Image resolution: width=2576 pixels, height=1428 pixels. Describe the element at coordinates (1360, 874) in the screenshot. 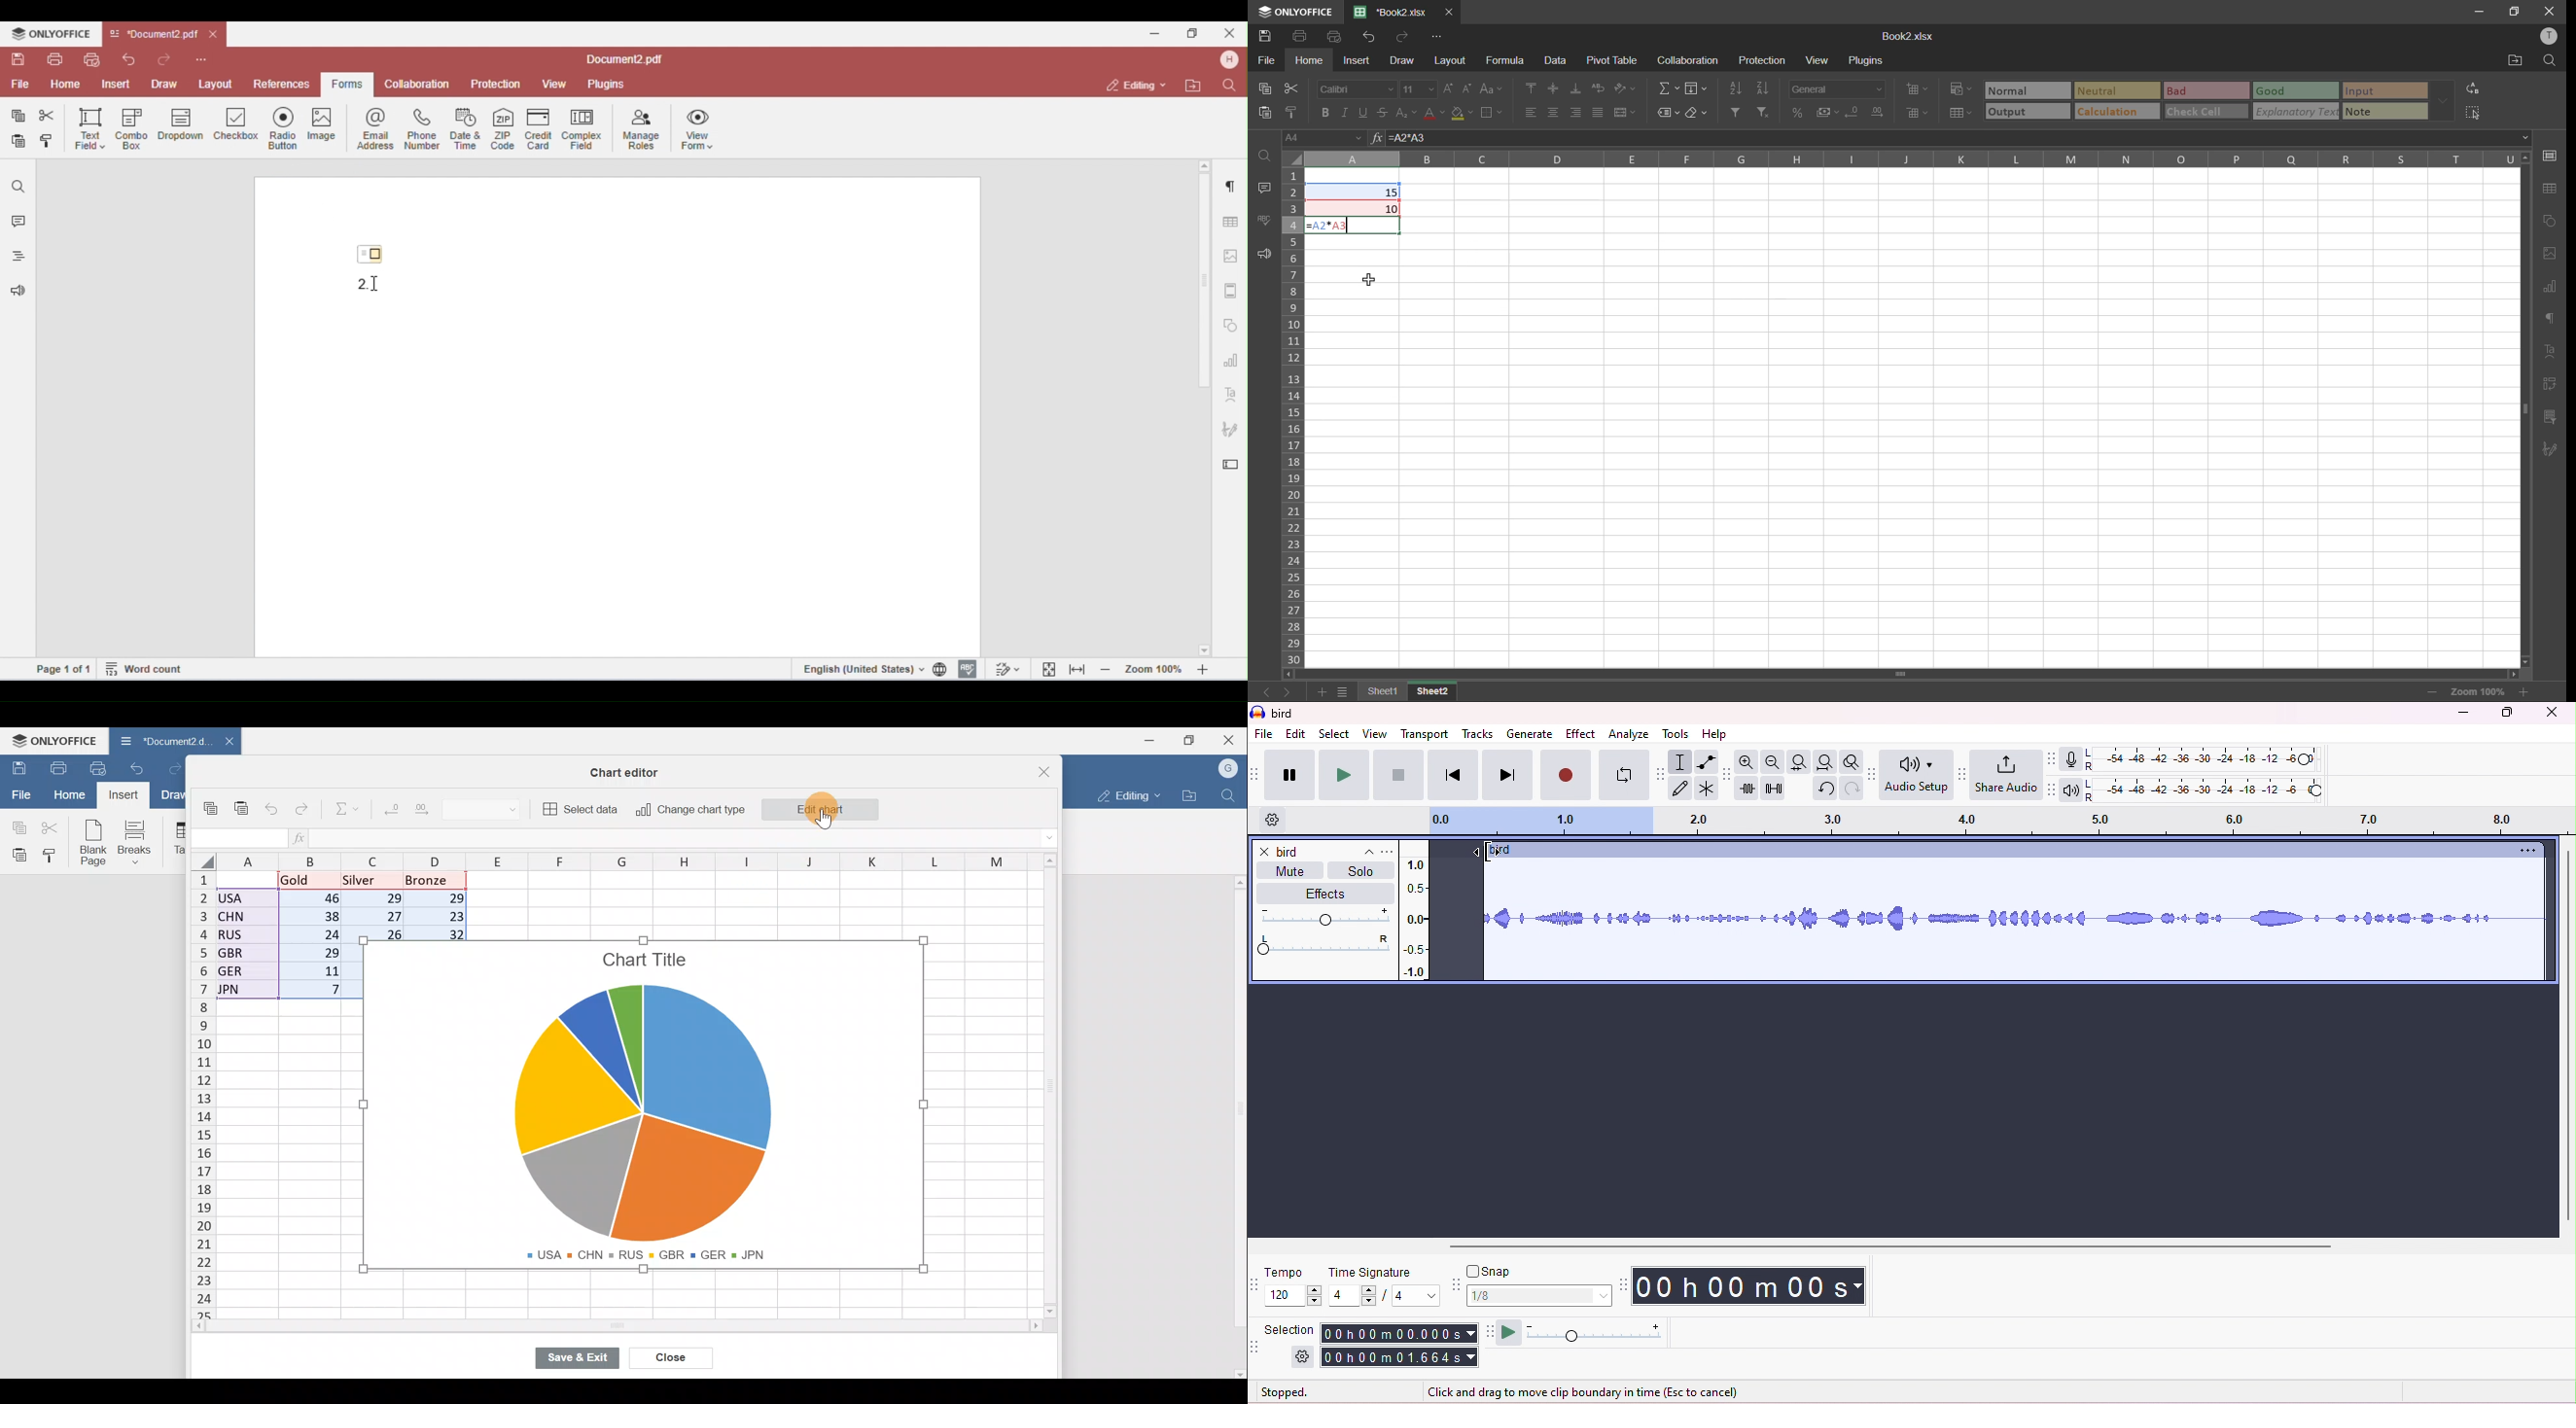

I see `solo` at that location.